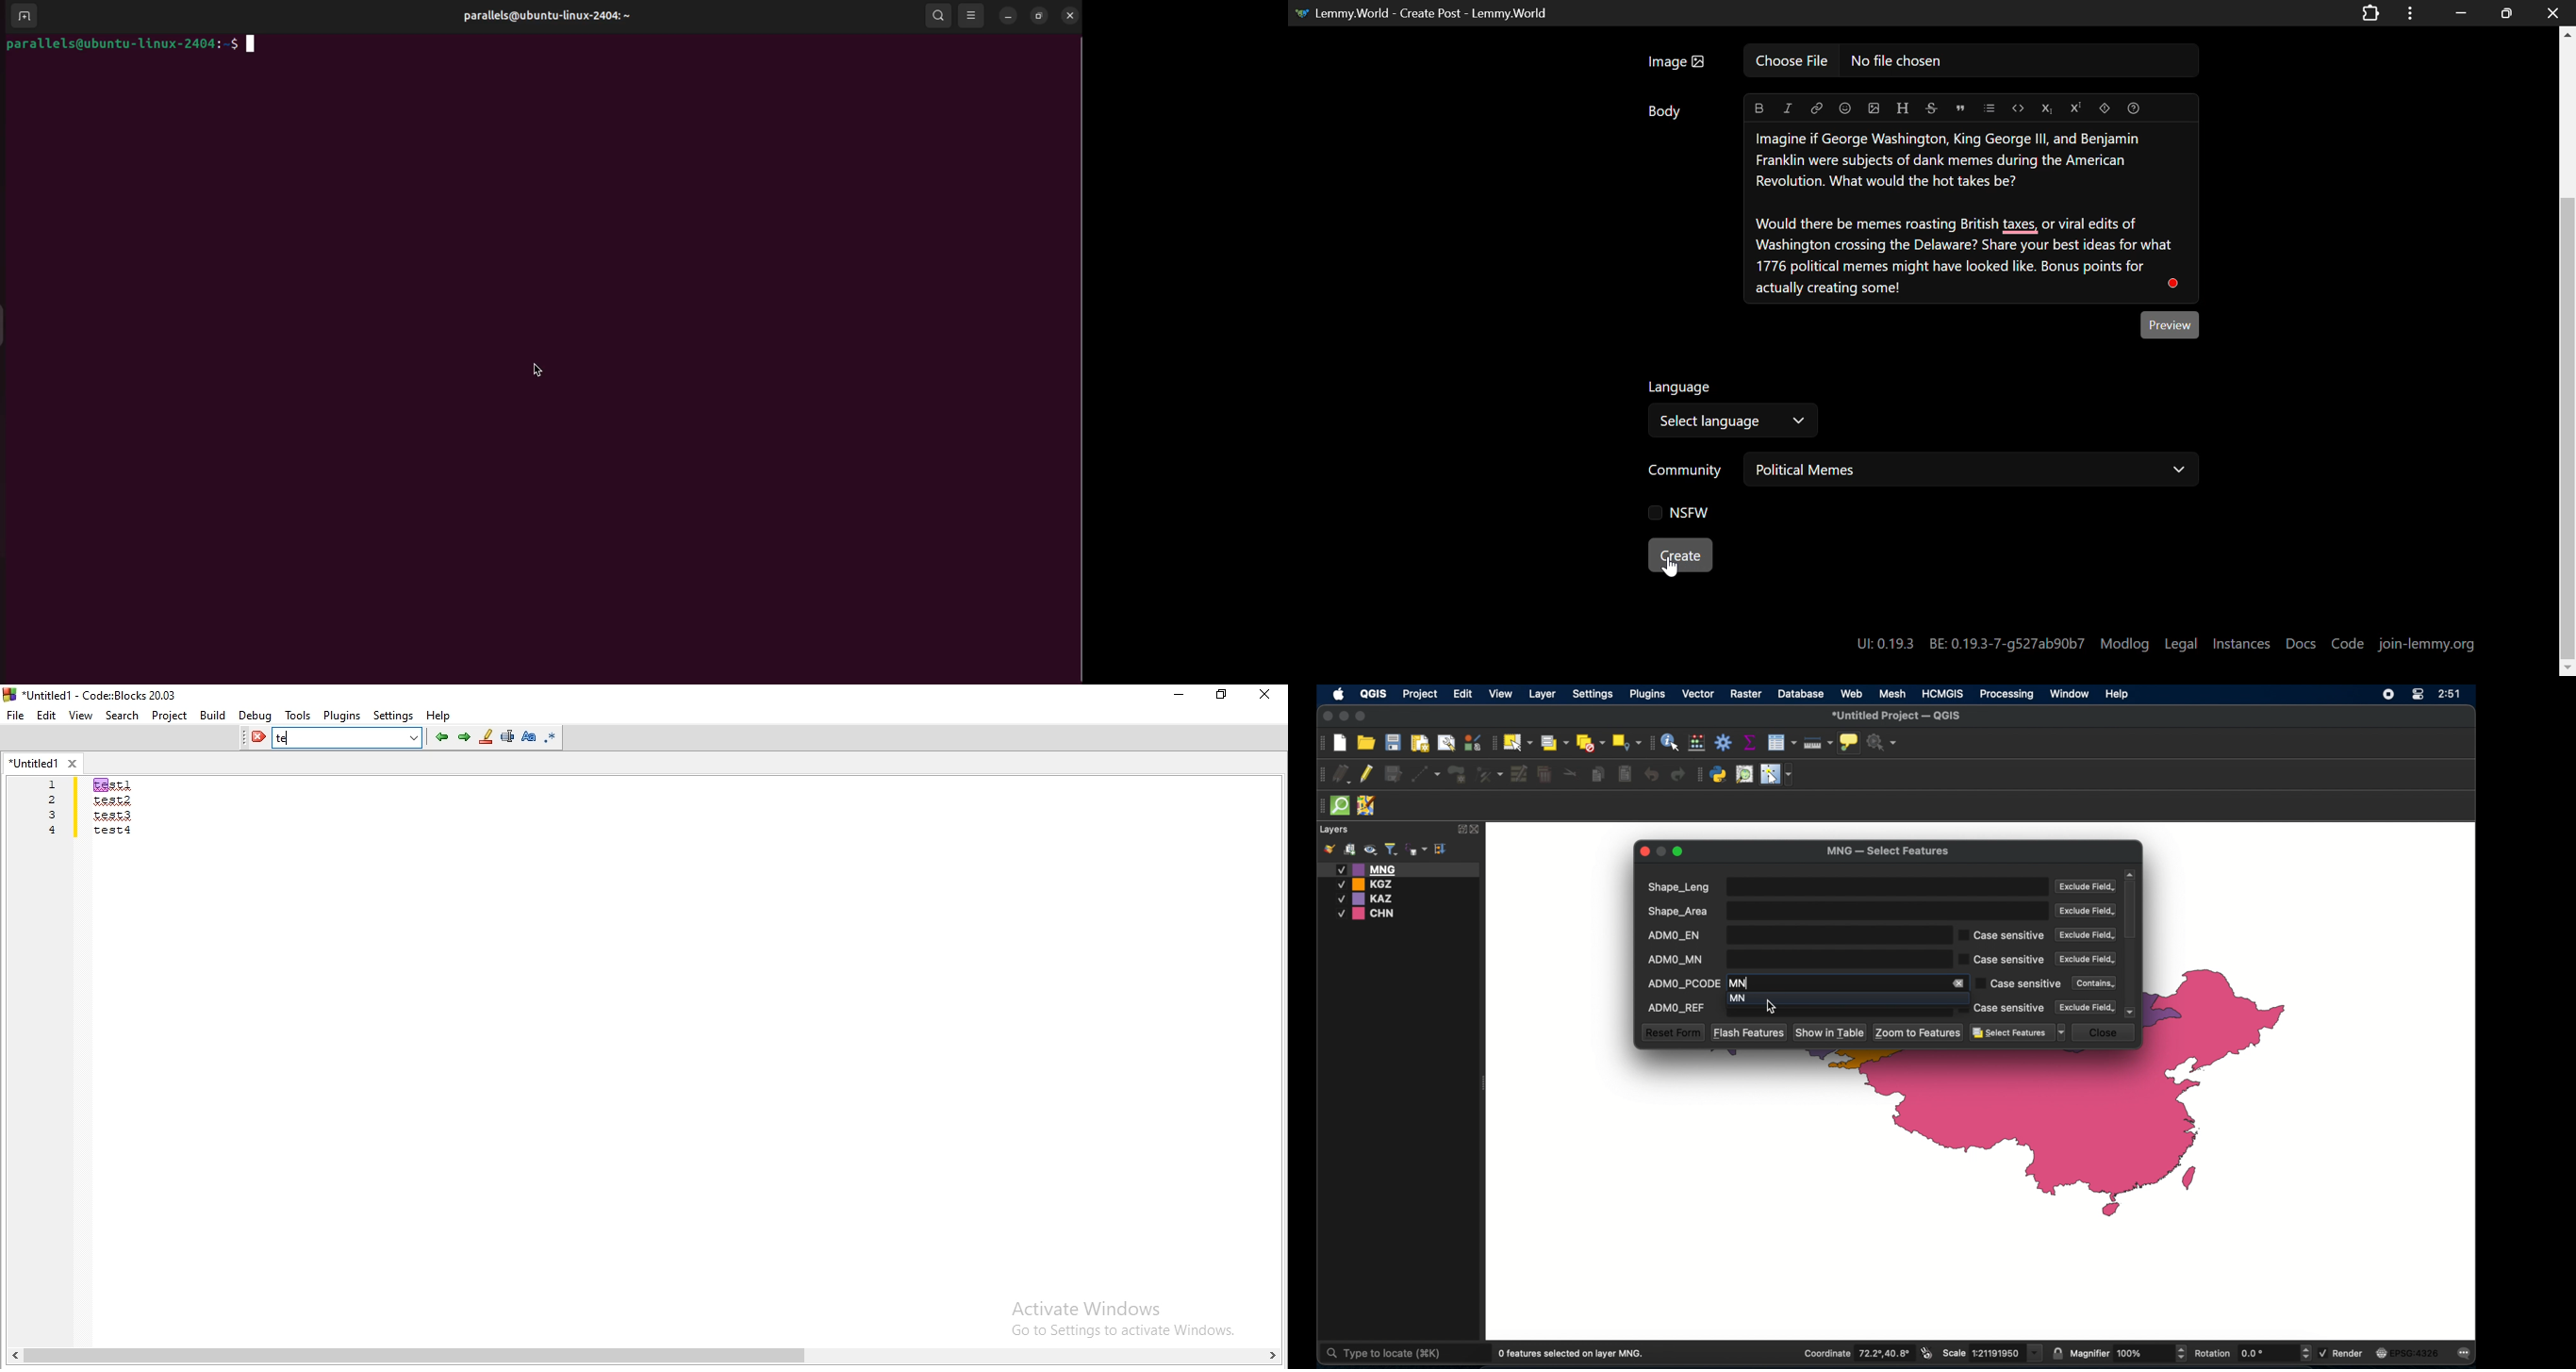 This screenshot has height=1372, width=2576. Describe the element at coordinates (15, 715) in the screenshot. I see `File` at that location.